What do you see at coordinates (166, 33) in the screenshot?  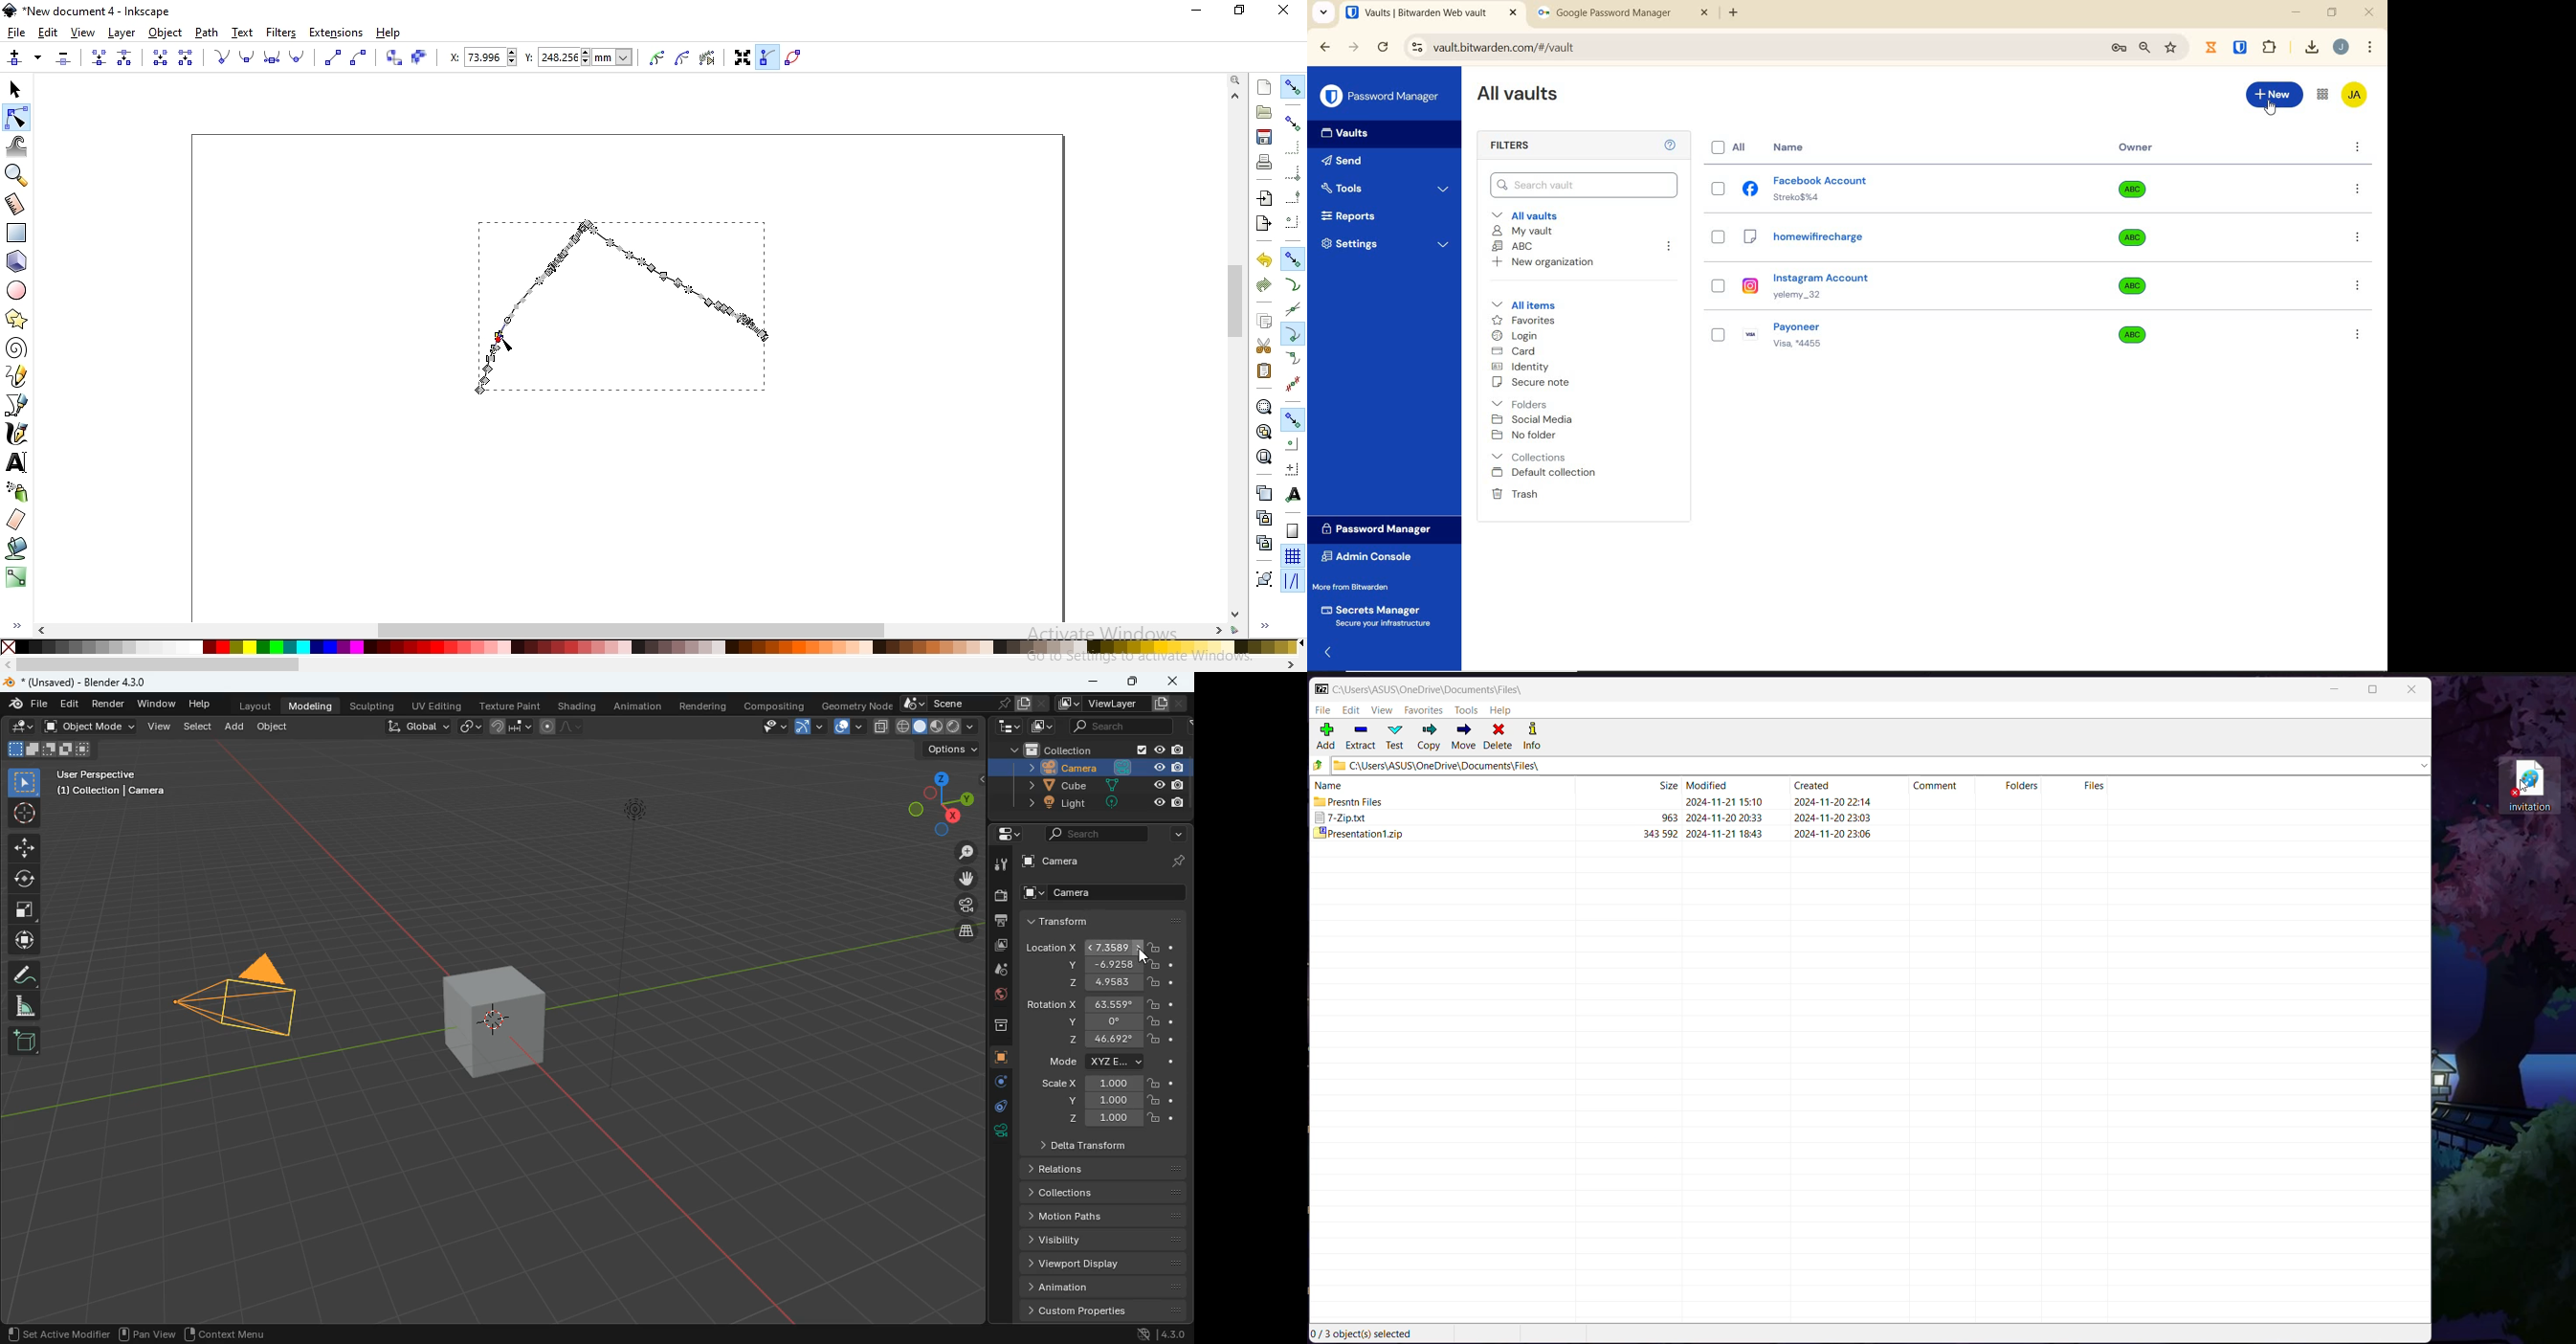 I see `object` at bounding box center [166, 33].